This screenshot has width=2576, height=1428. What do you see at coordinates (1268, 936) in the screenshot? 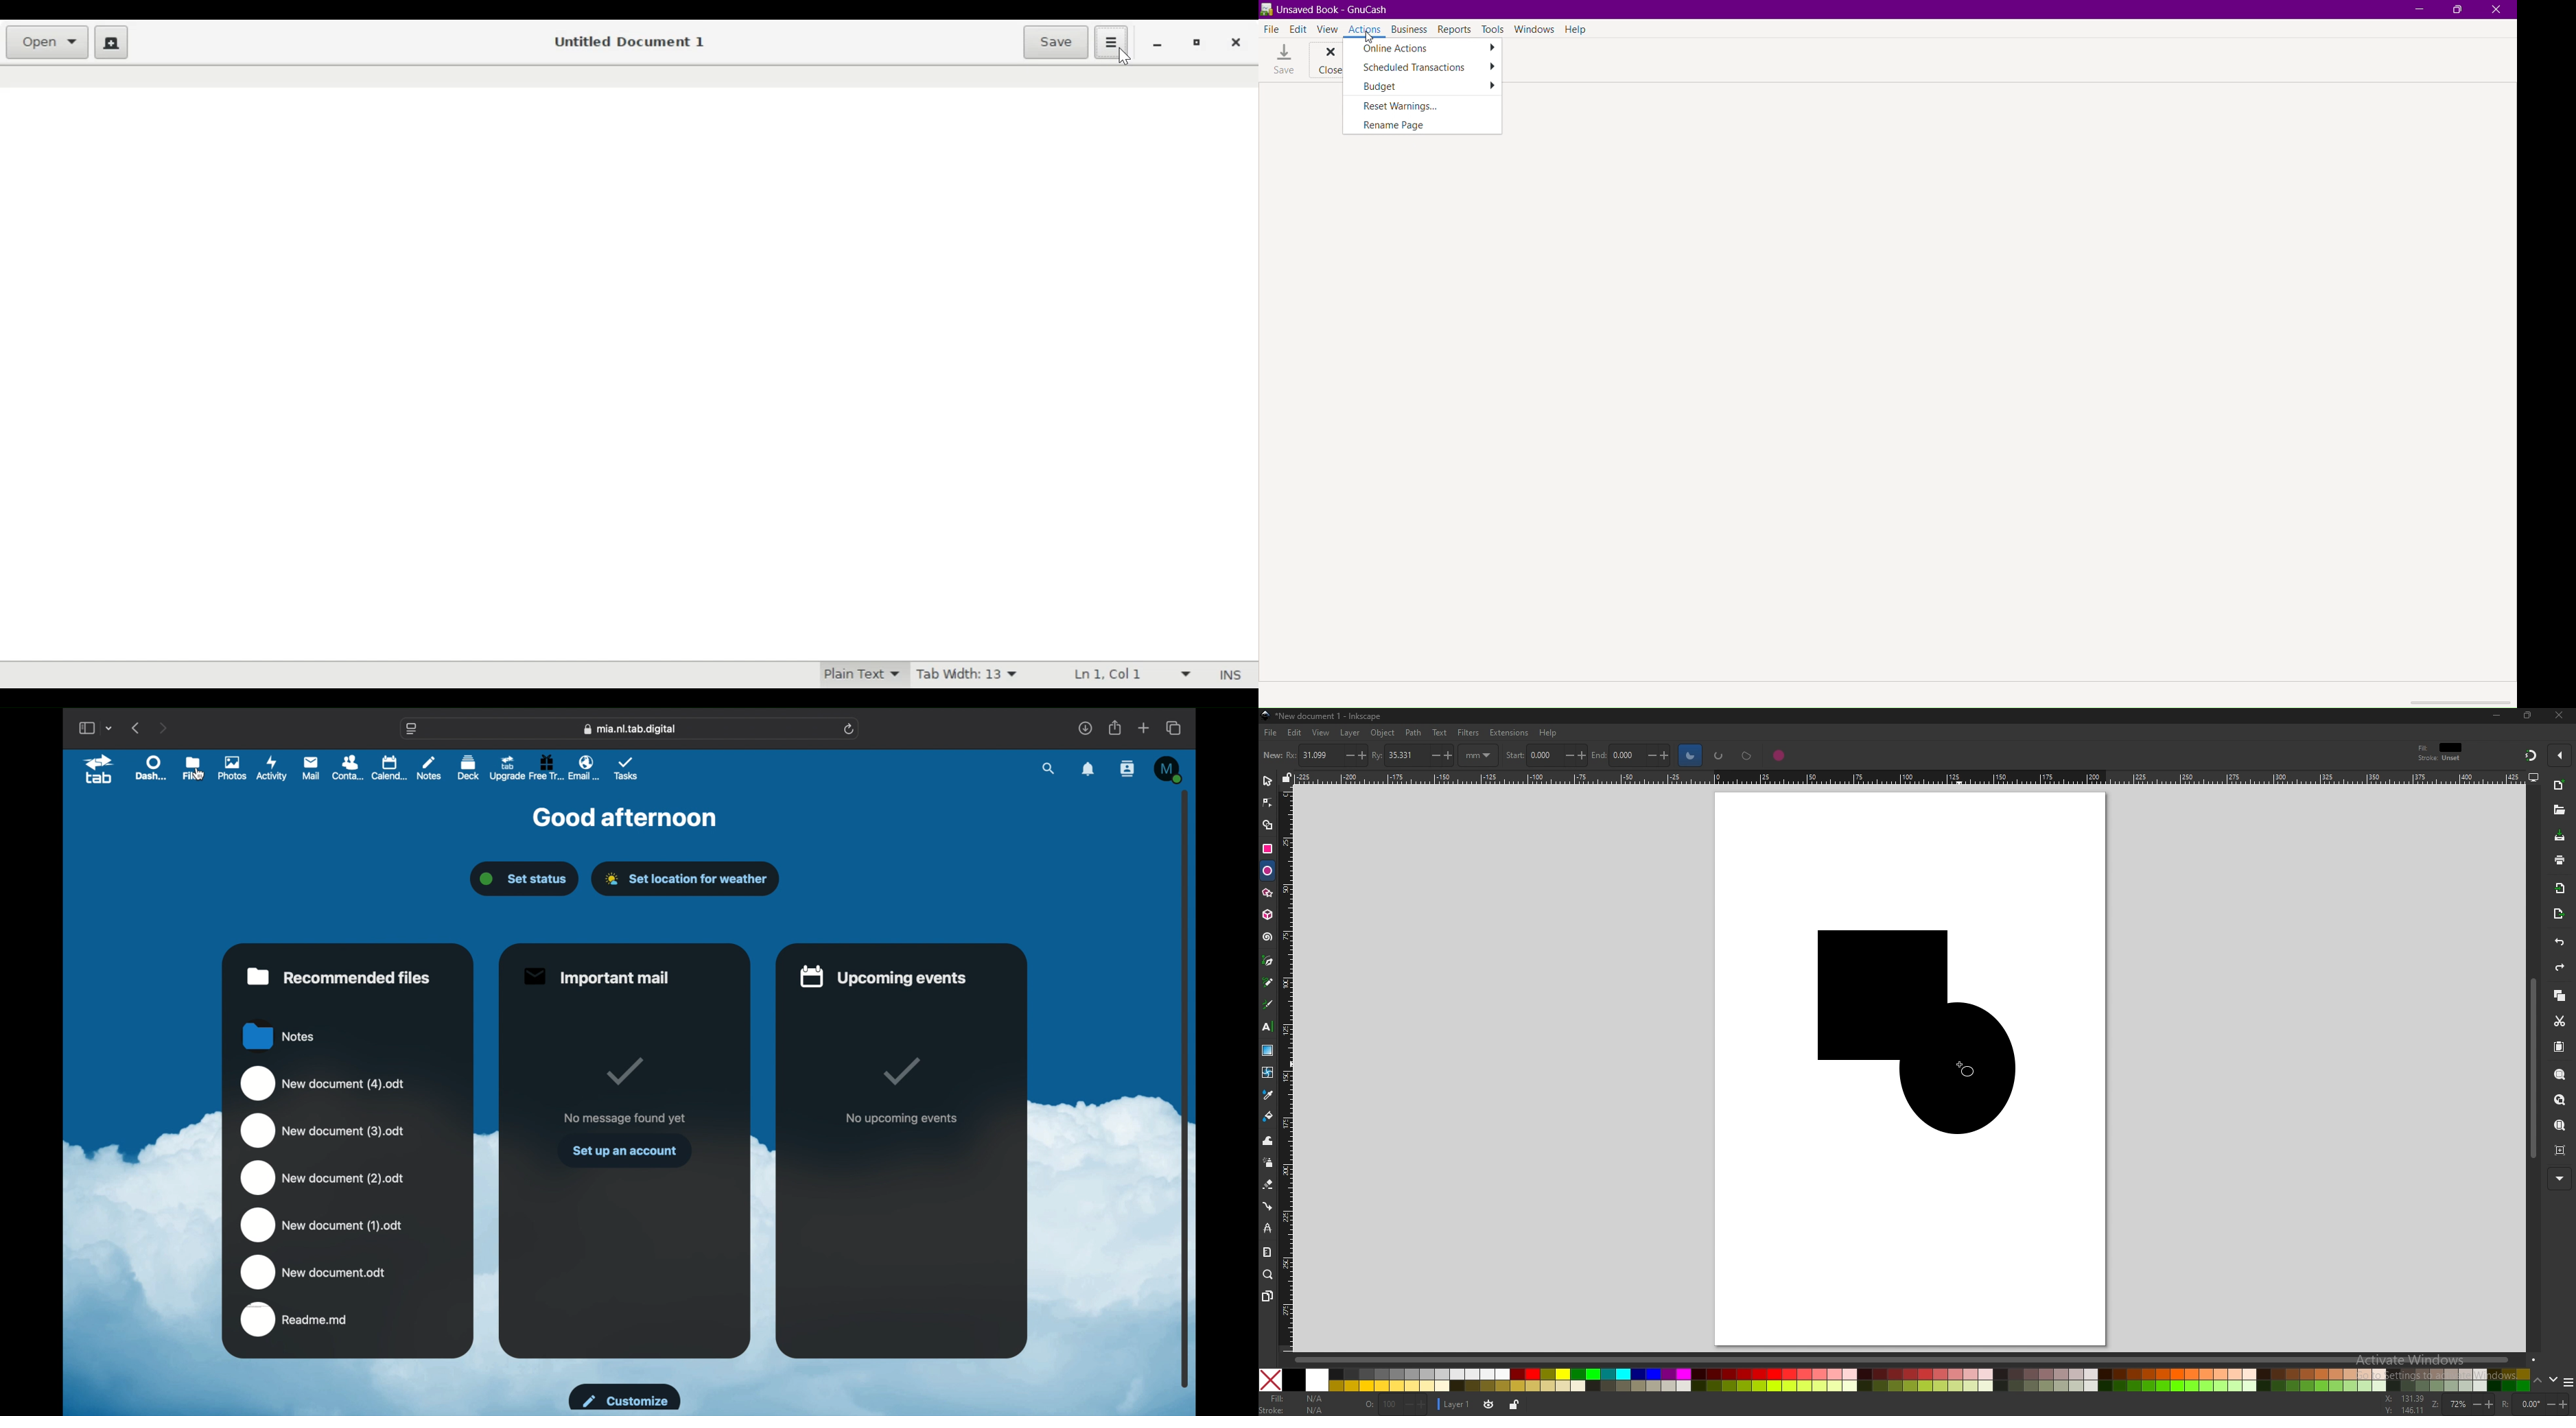
I see `spiral` at bounding box center [1268, 936].